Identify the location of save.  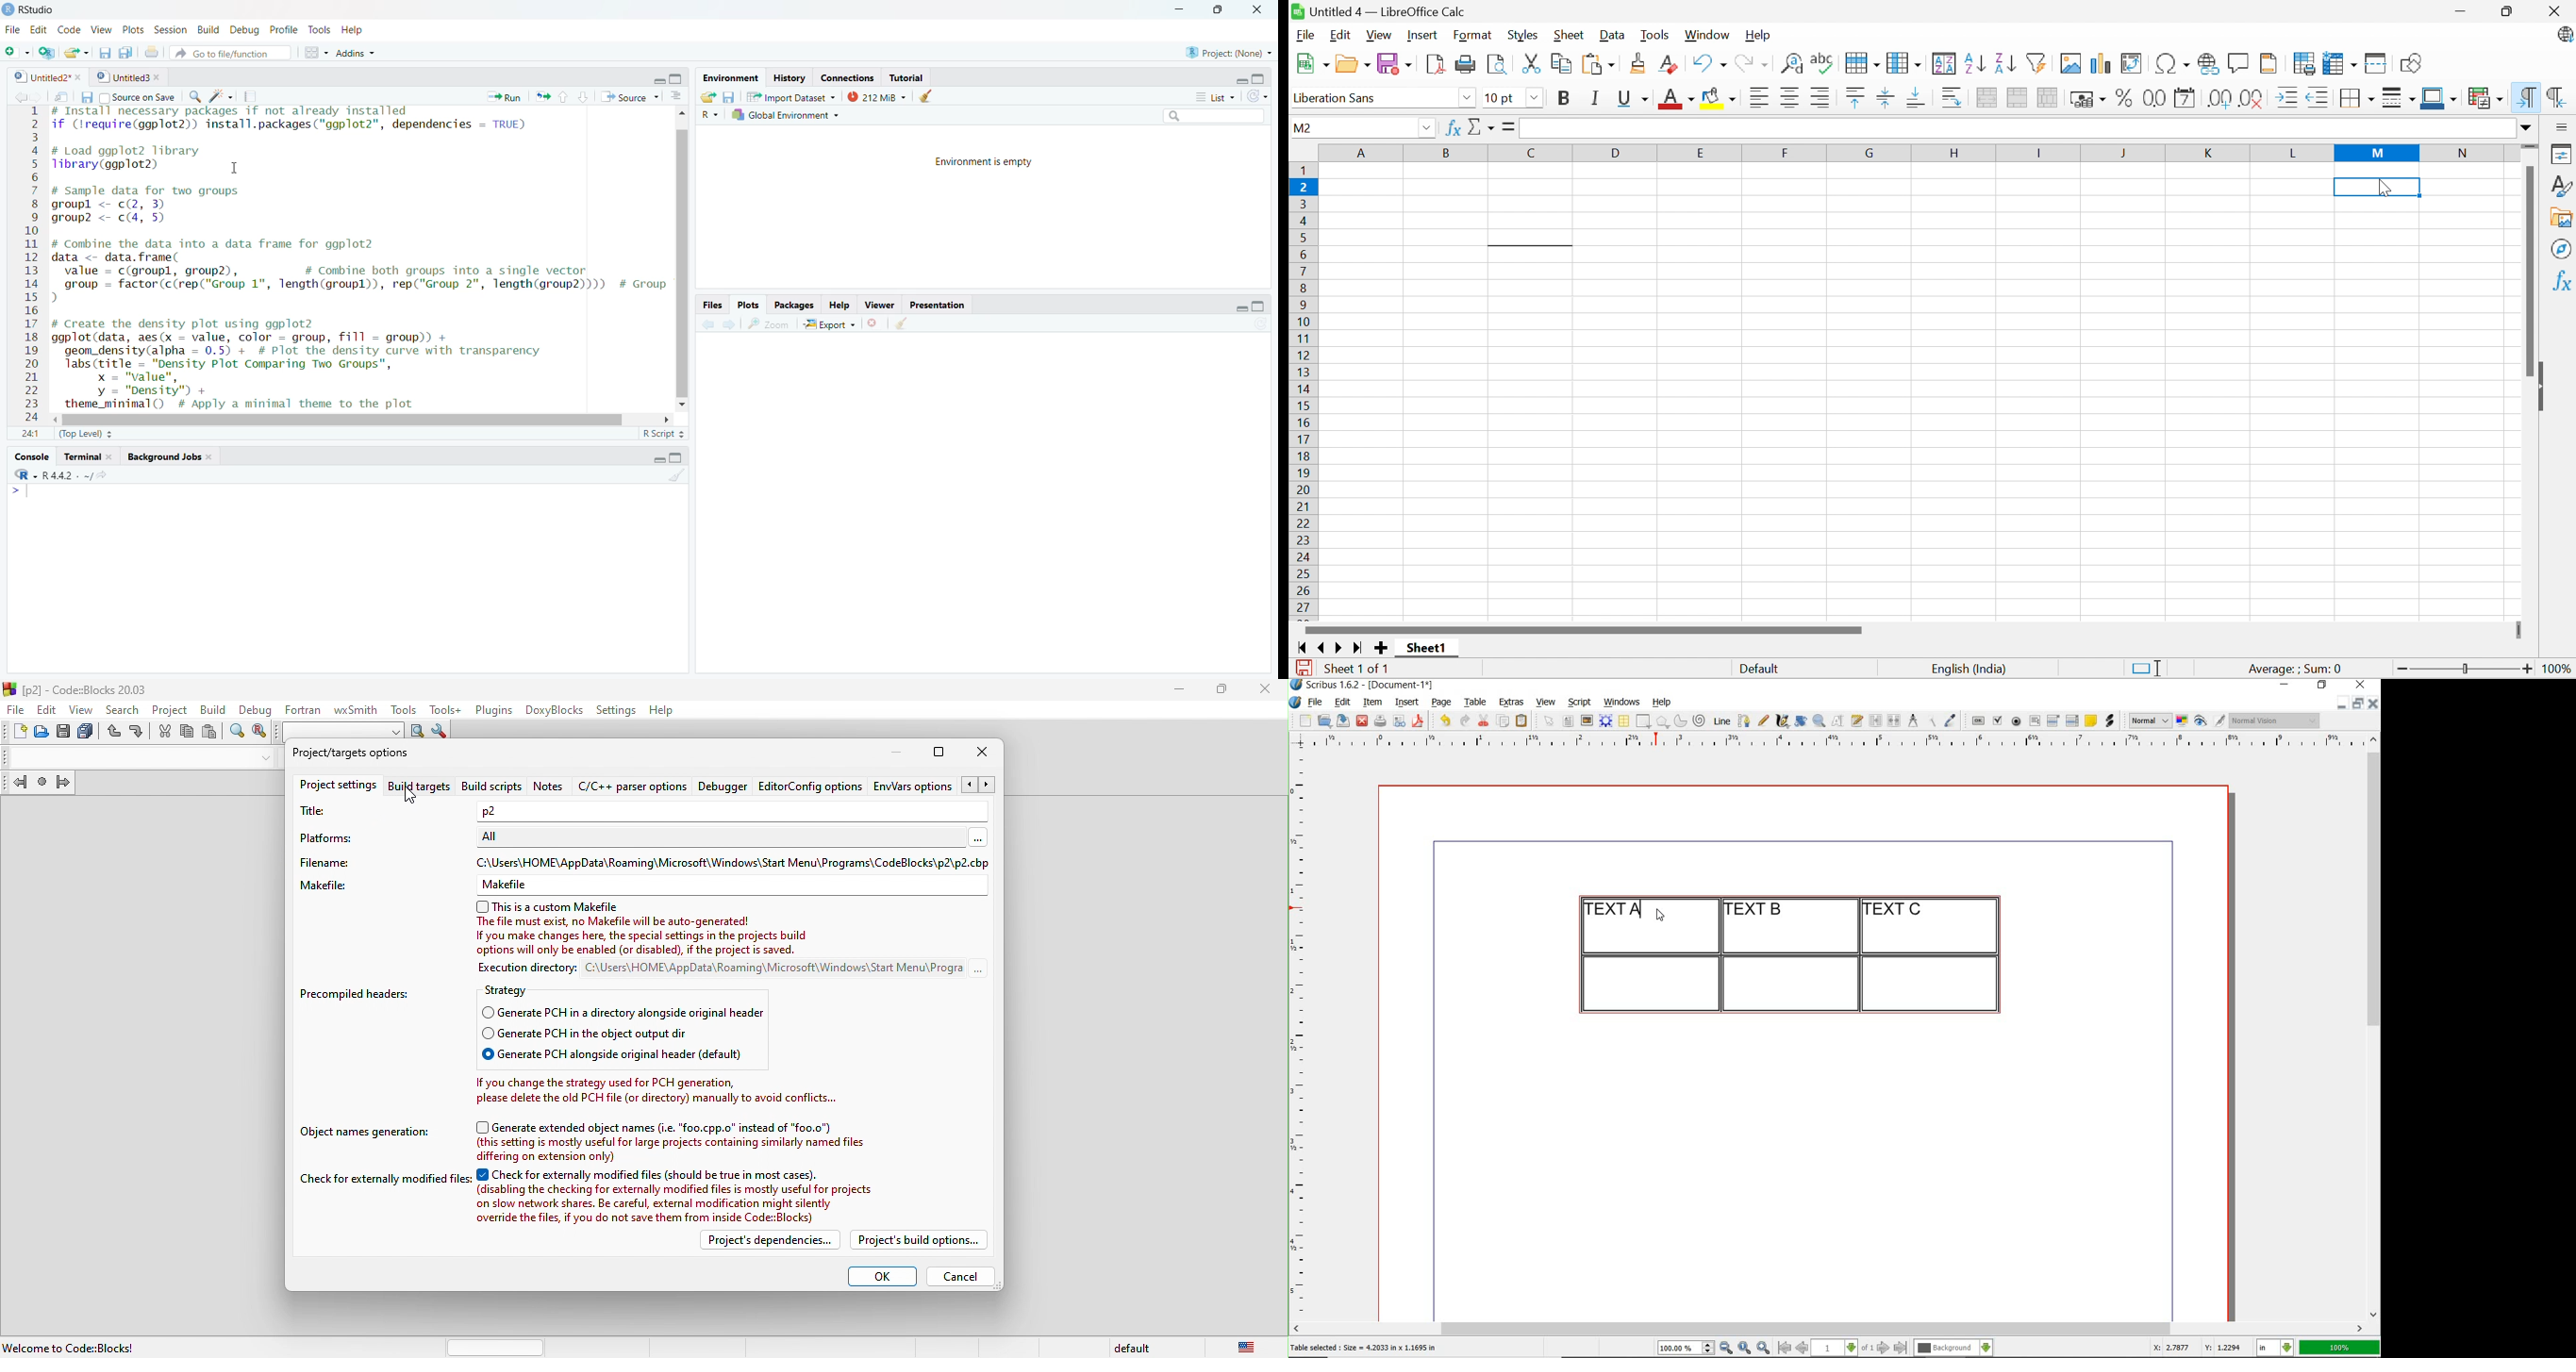
(730, 97).